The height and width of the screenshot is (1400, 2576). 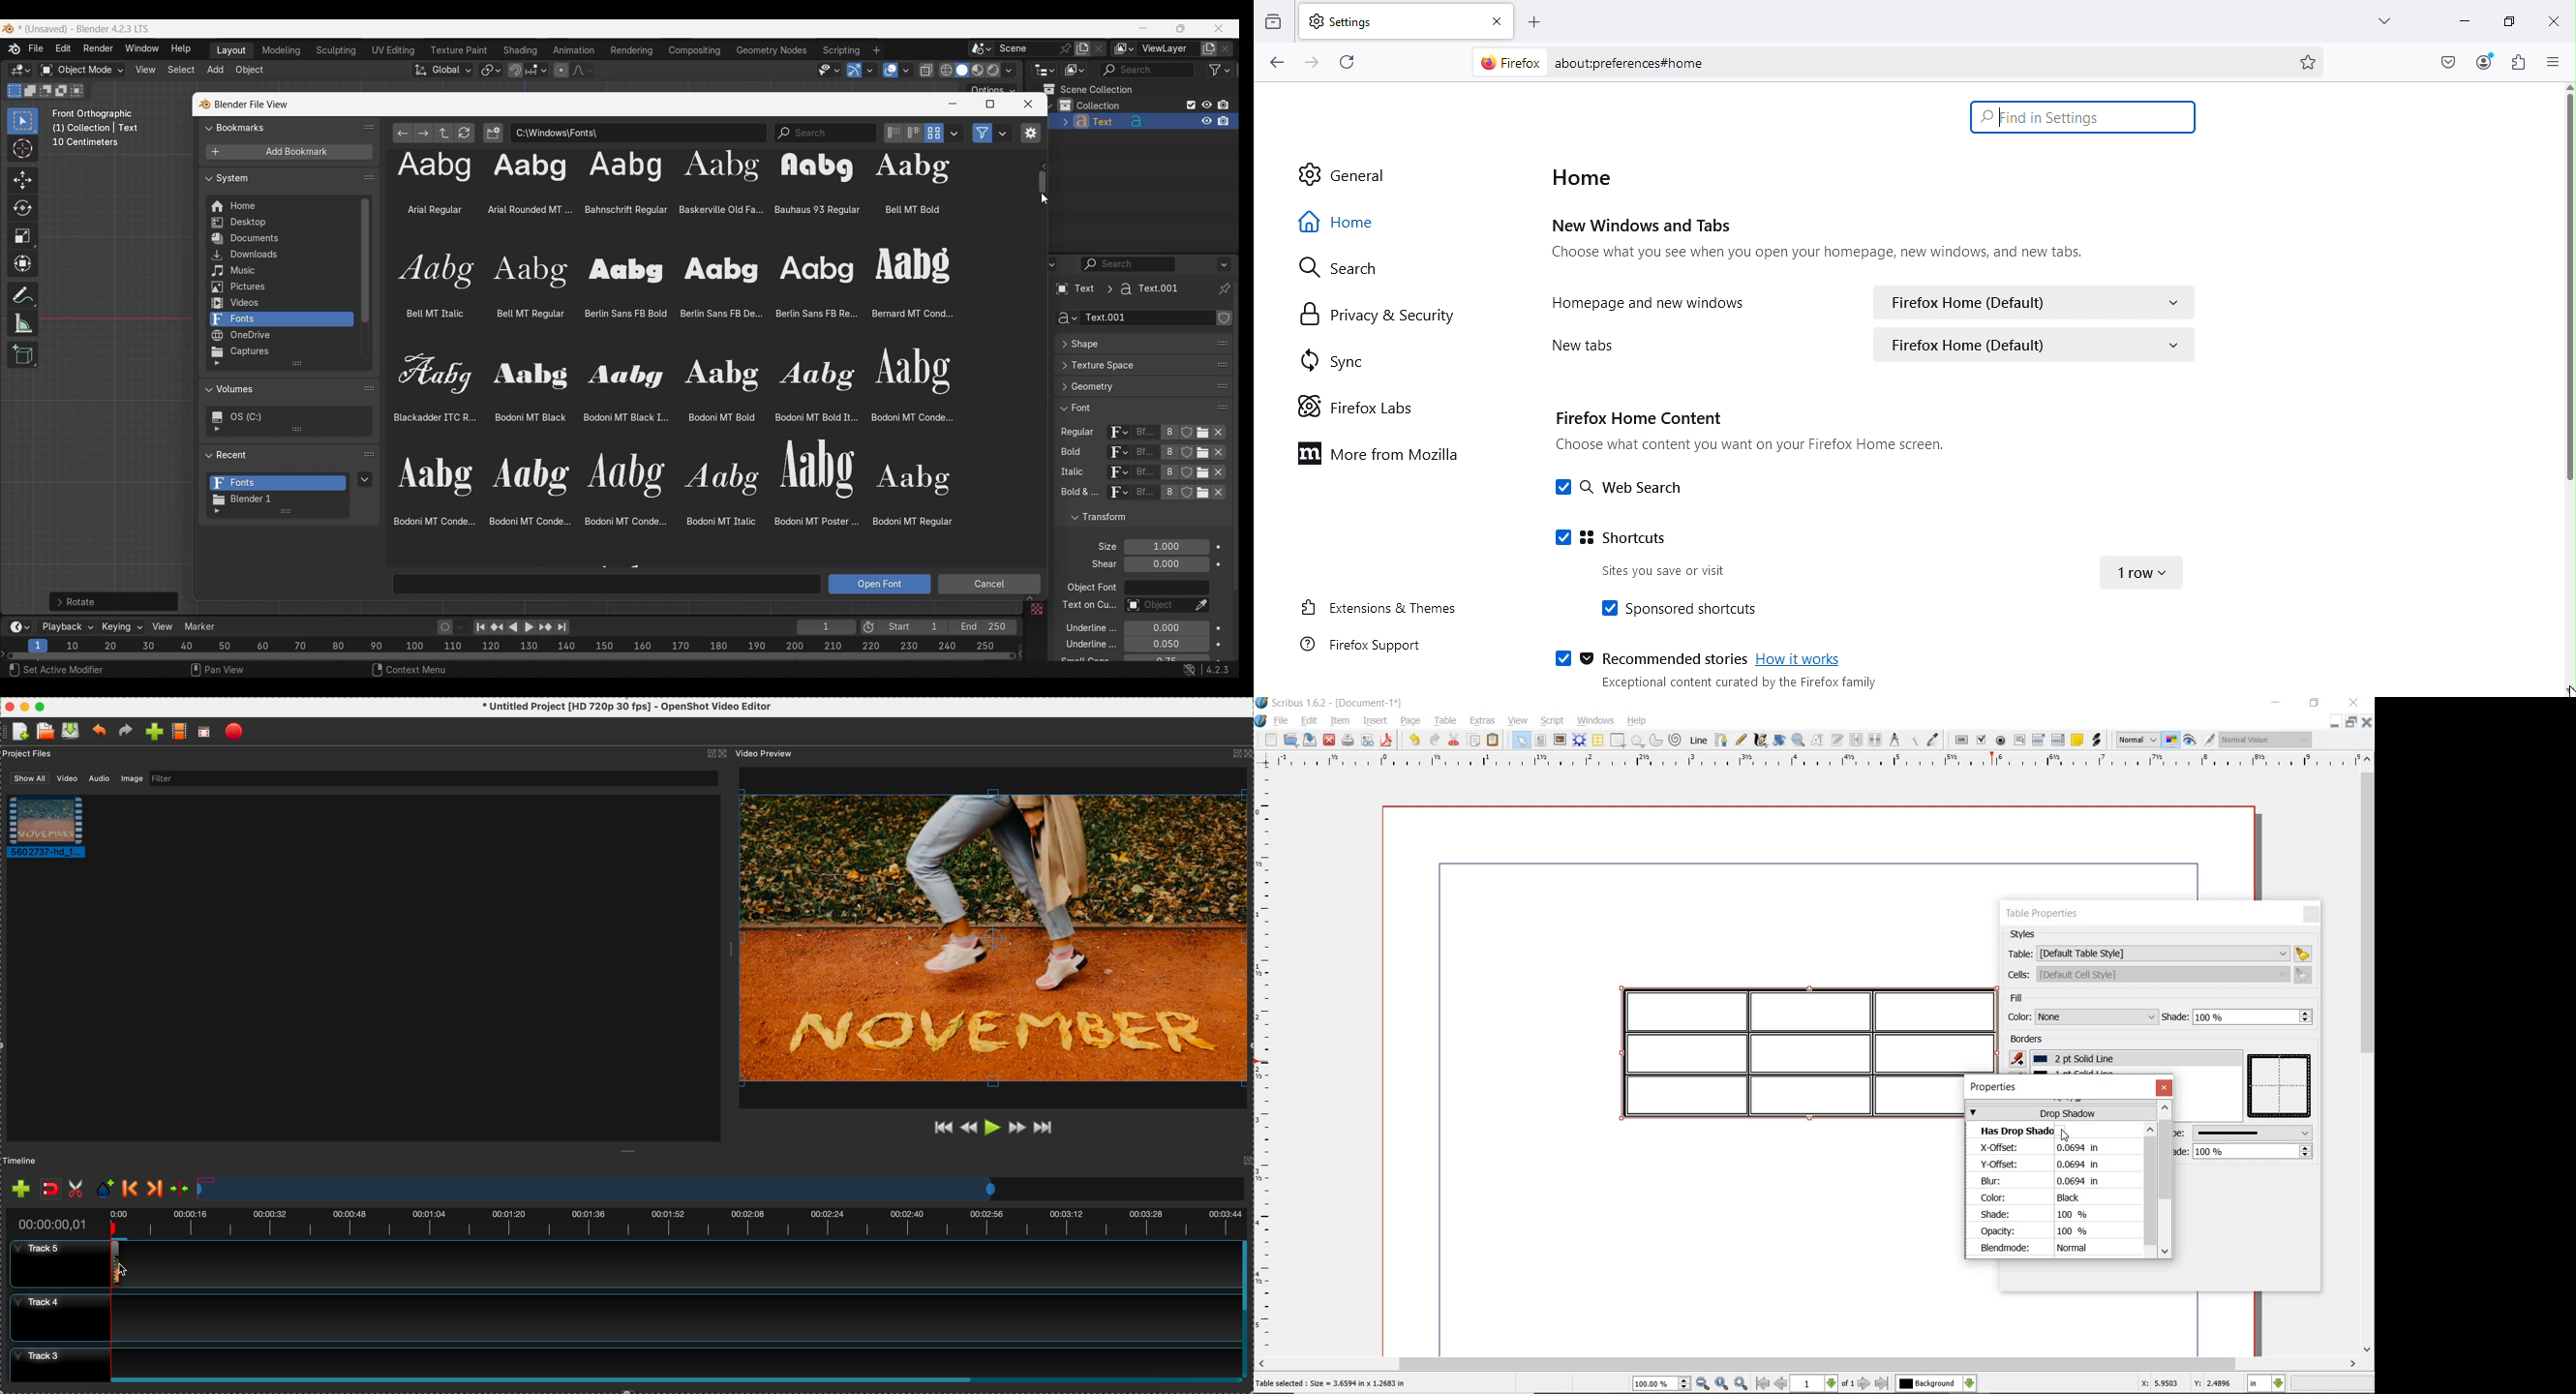 What do you see at coordinates (2065, 1136) in the screenshot?
I see `Cursor` at bounding box center [2065, 1136].